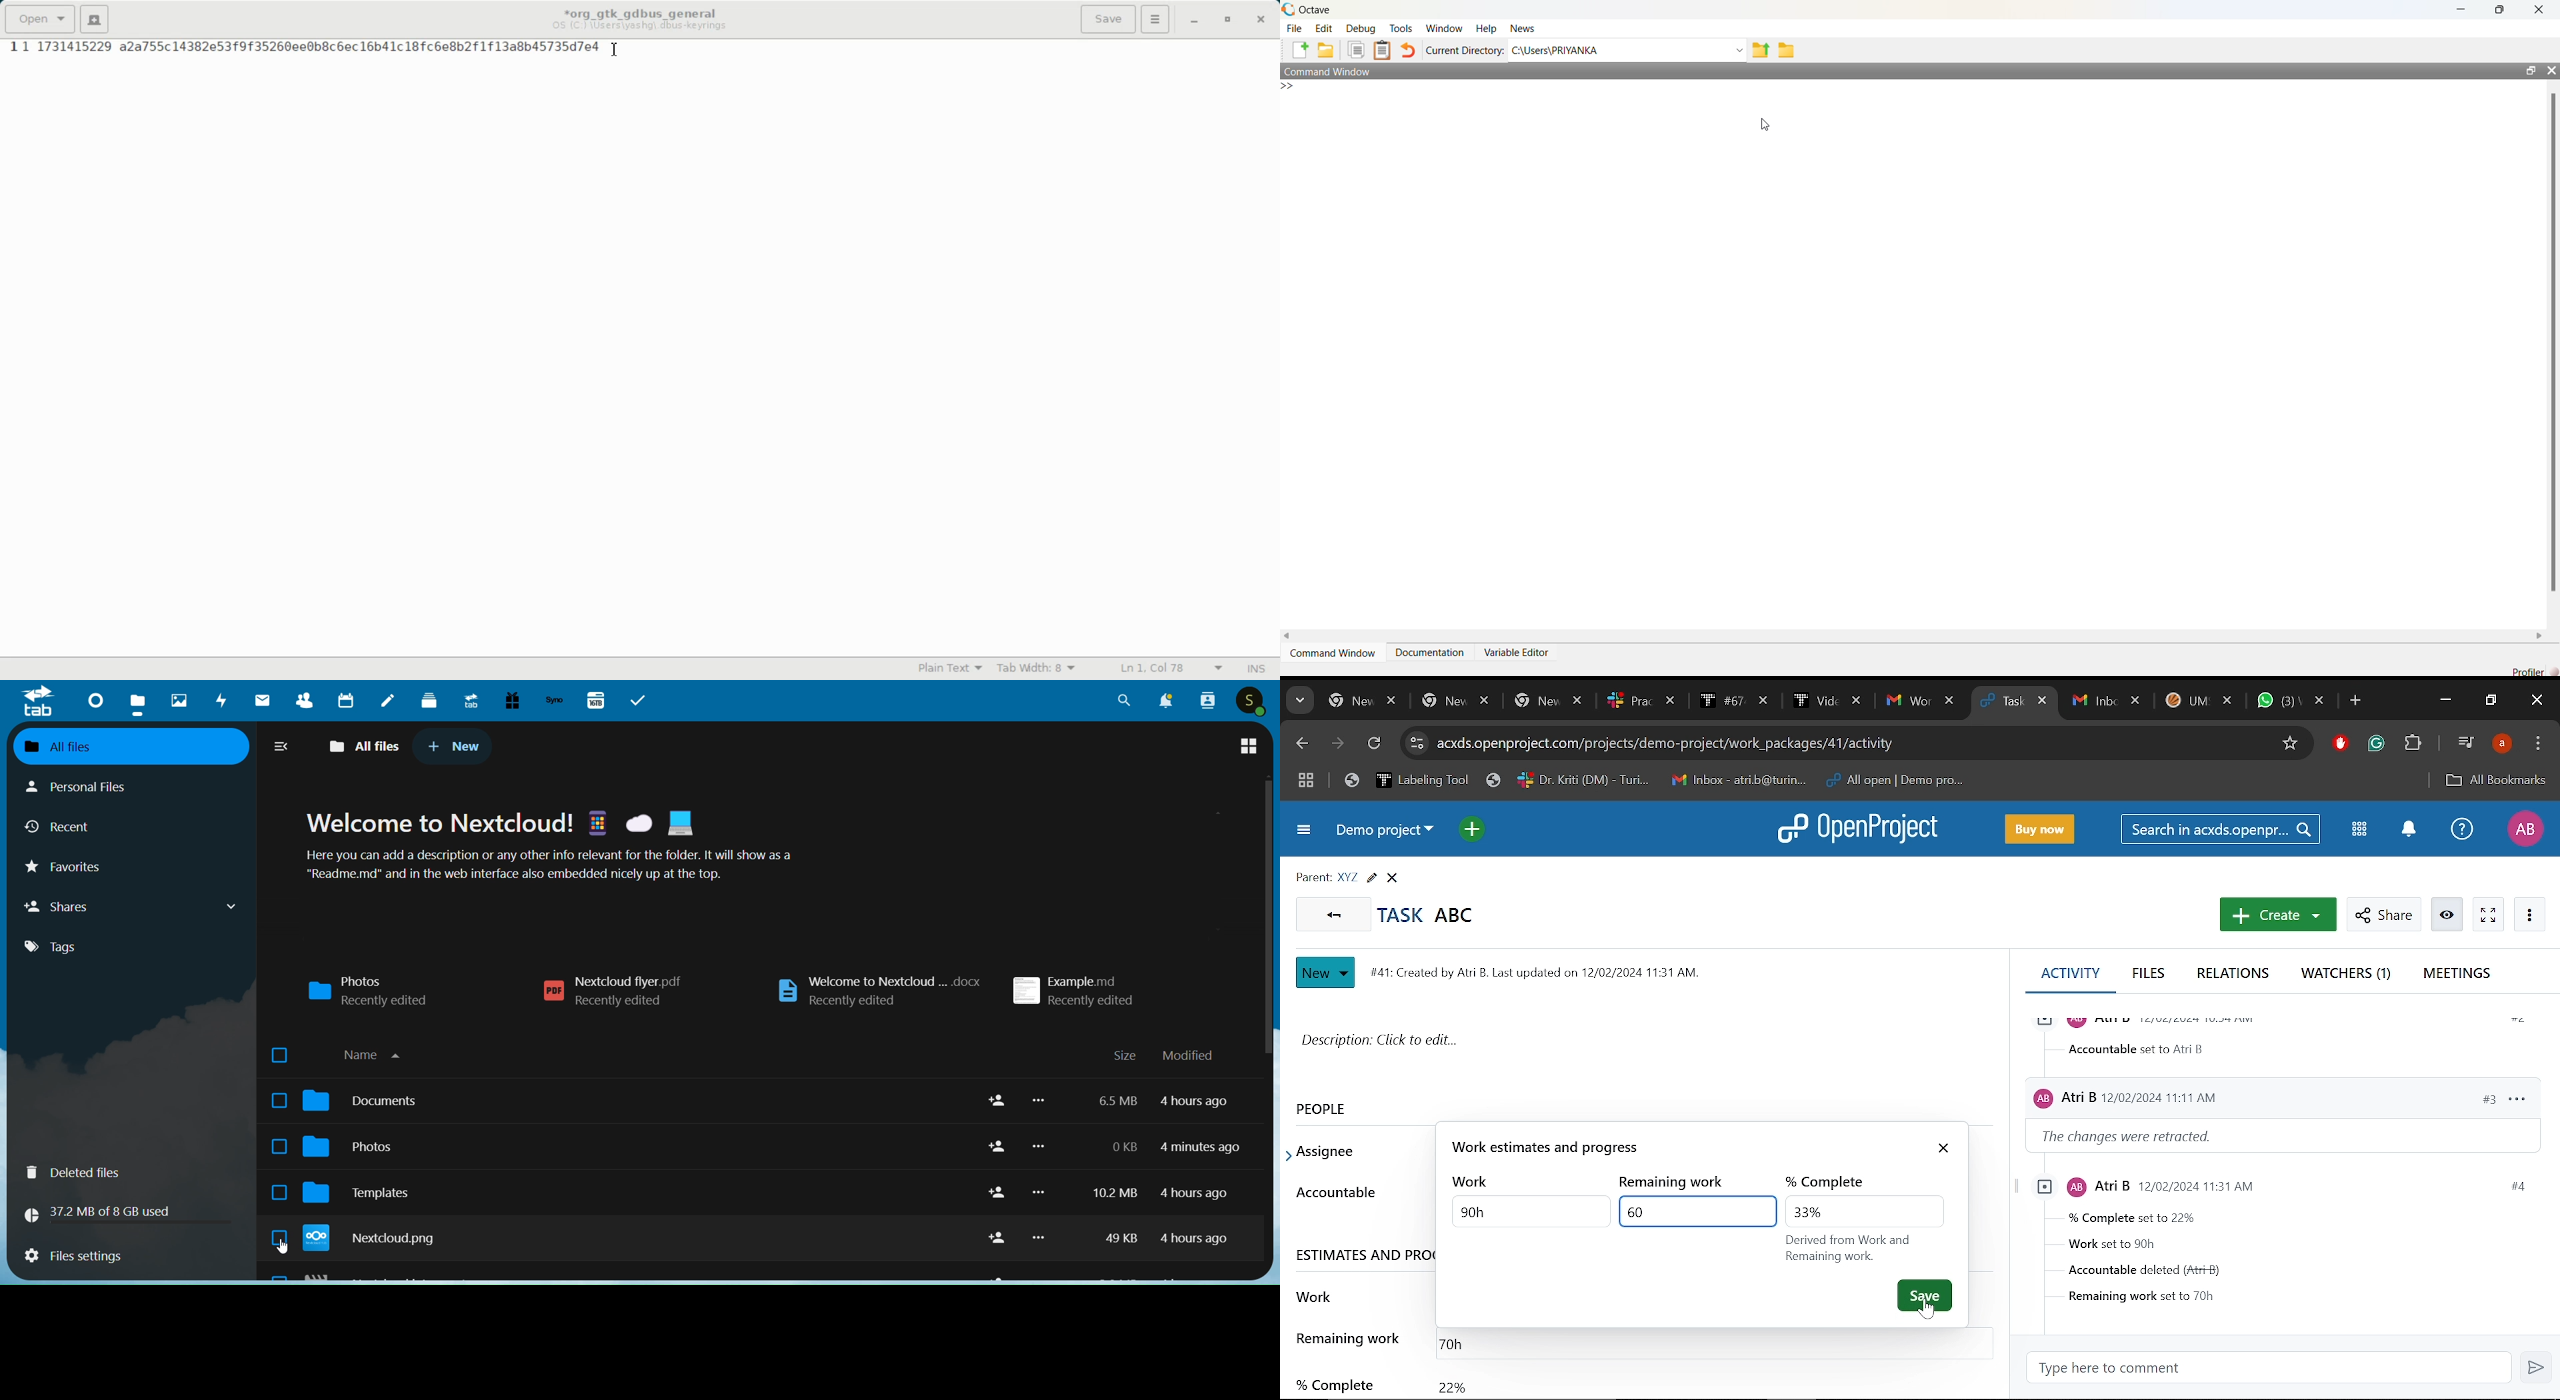 The width and height of the screenshot is (2576, 1400). Describe the element at coordinates (2462, 831) in the screenshot. I see `Help` at that location.